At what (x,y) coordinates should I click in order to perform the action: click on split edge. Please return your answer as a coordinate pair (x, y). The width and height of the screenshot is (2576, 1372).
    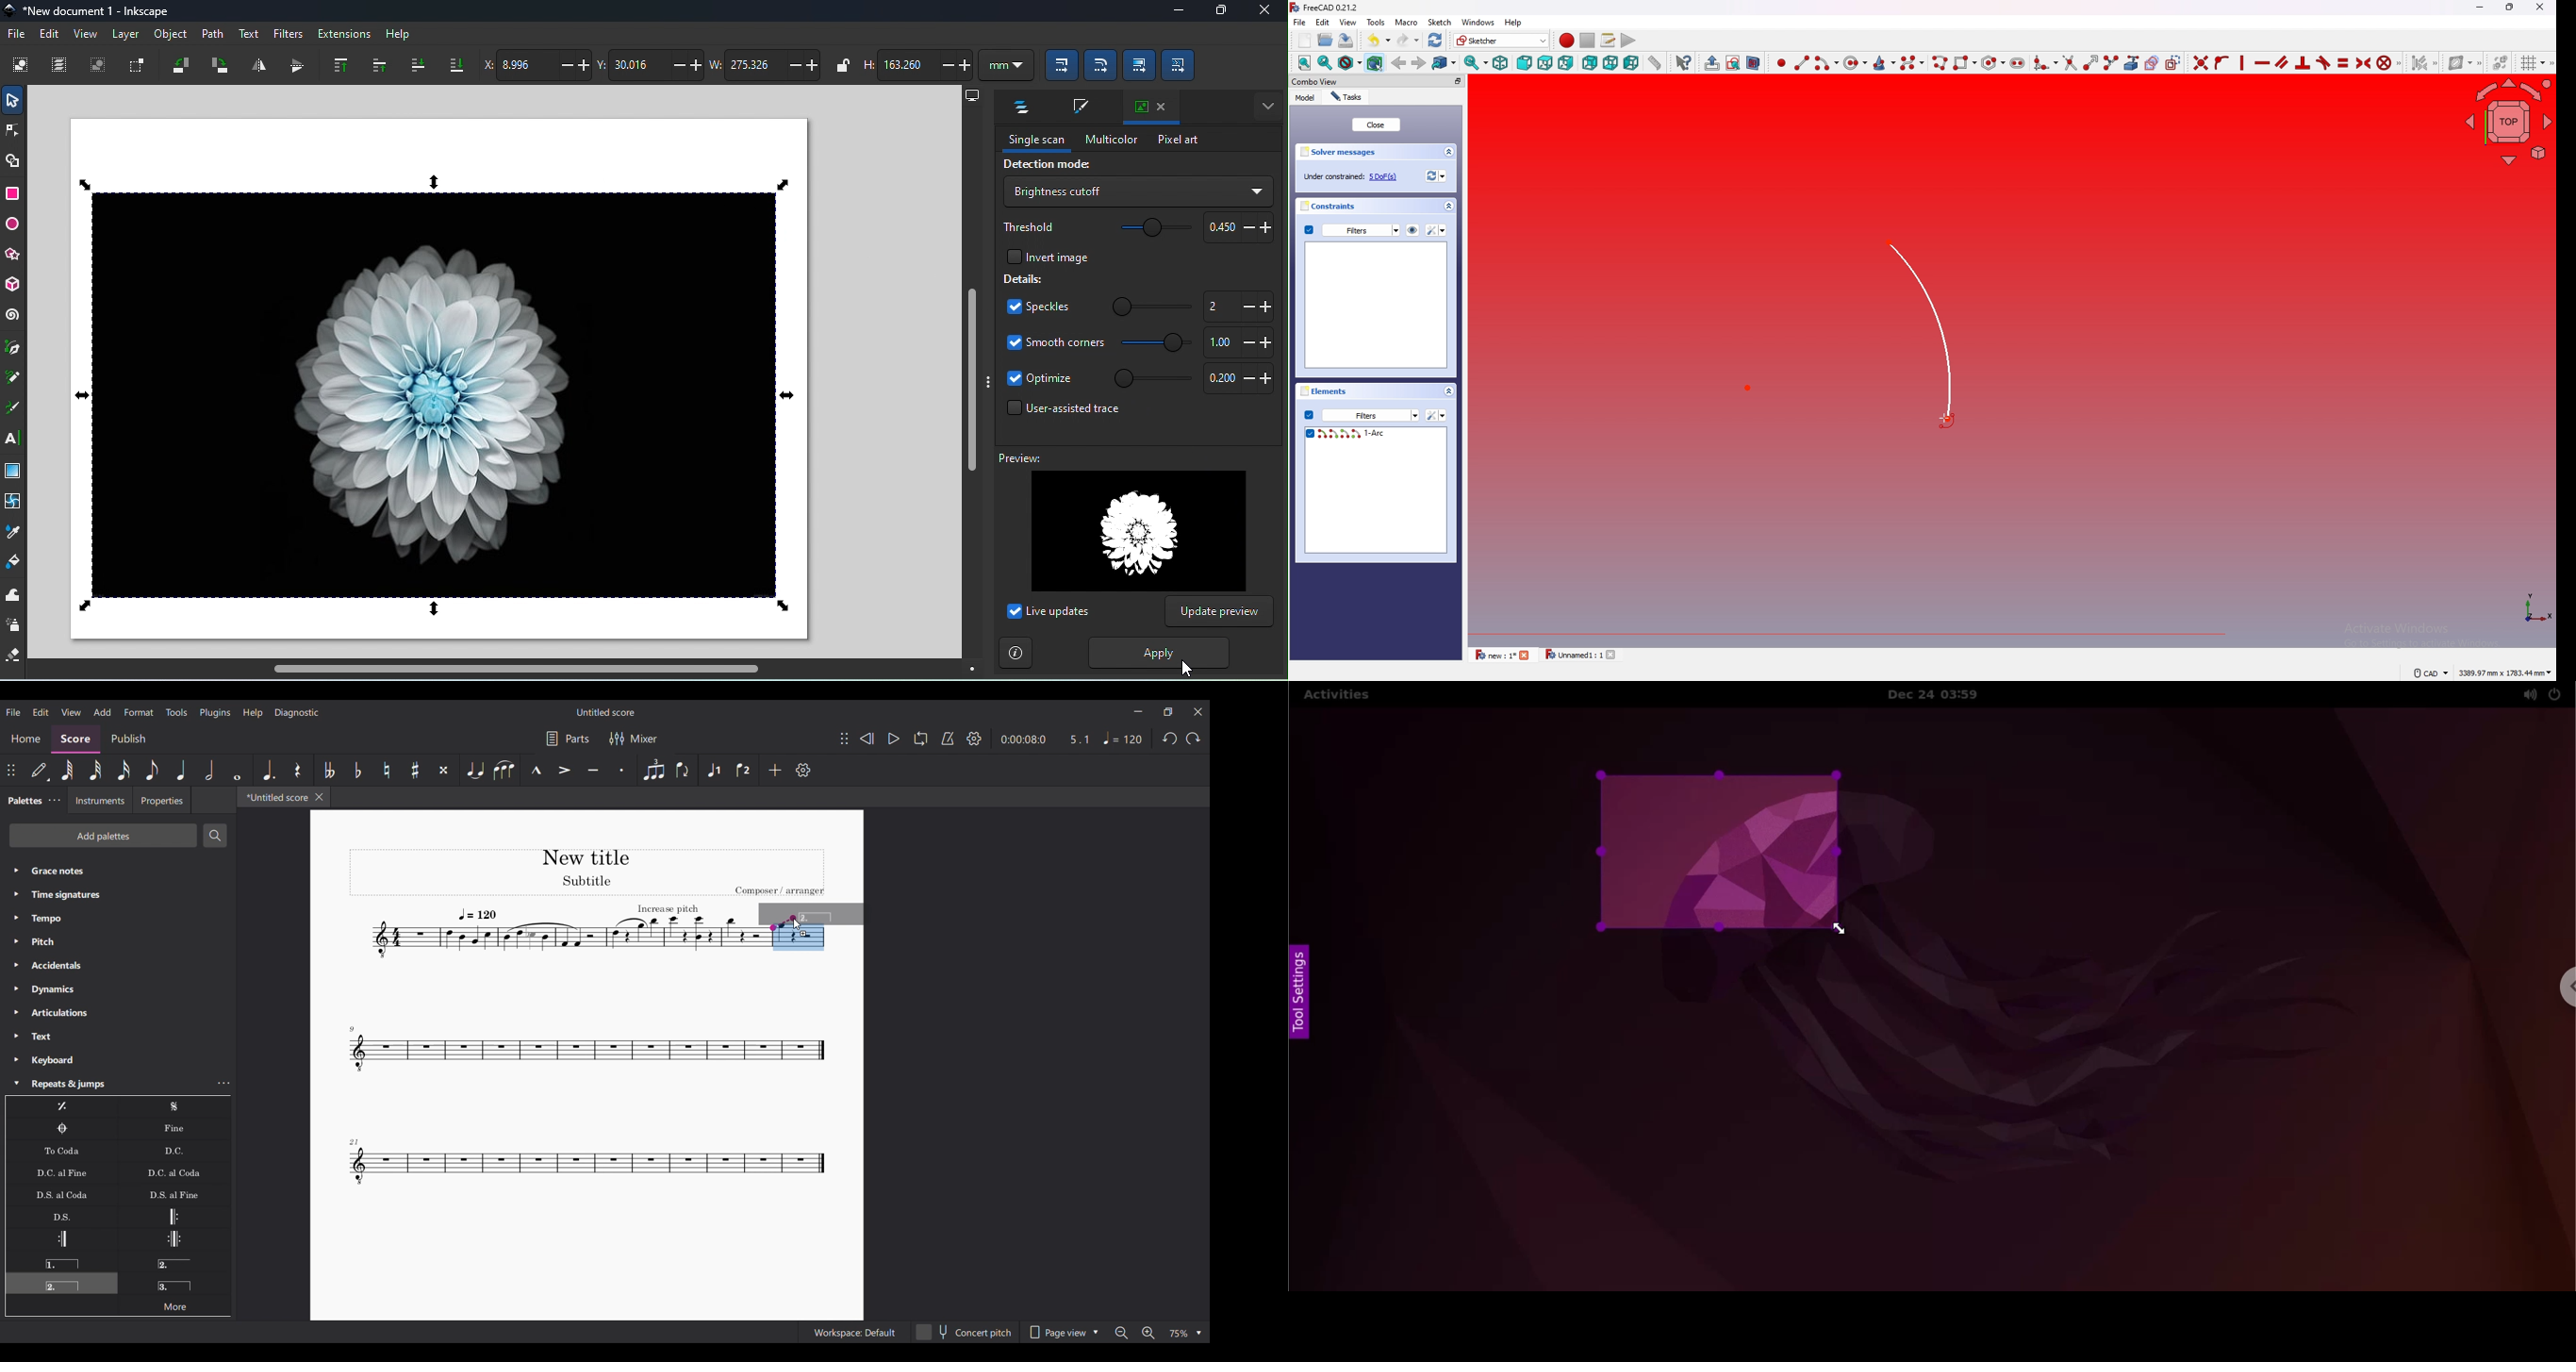
    Looking at the image, I should click on (2110, 61).